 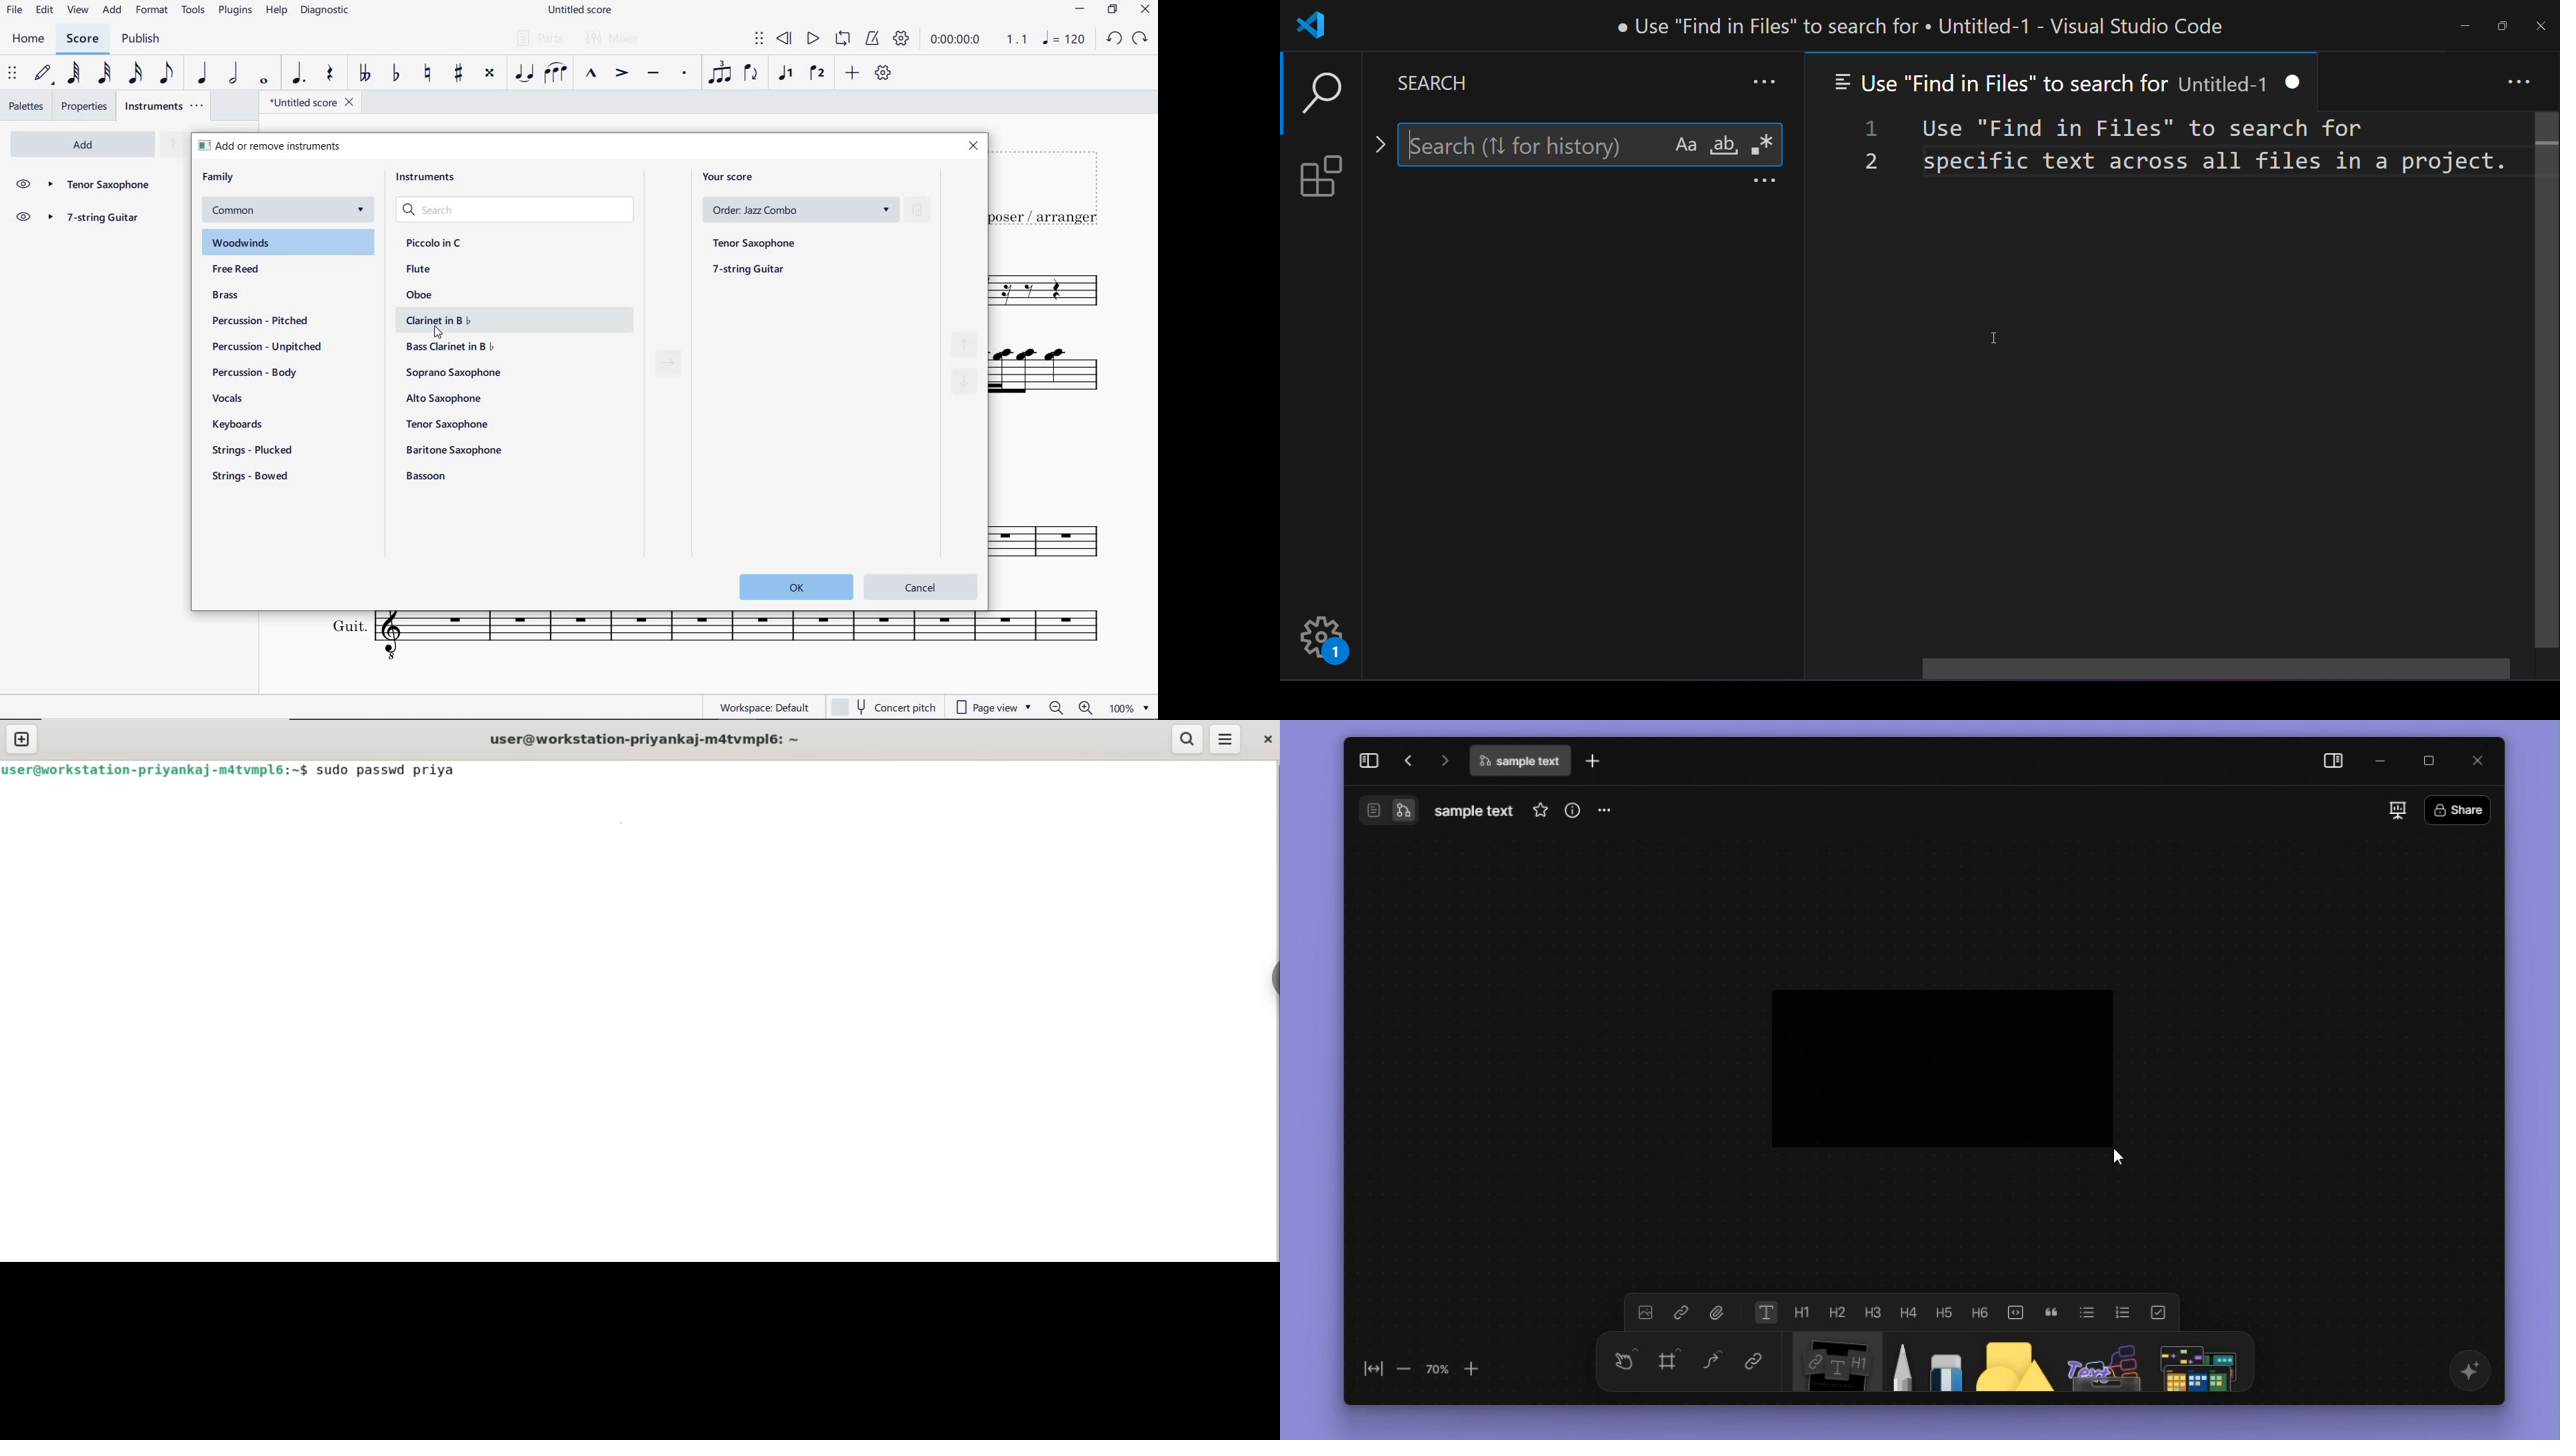 I want to click on shape, so click(x=2006, y=1364).